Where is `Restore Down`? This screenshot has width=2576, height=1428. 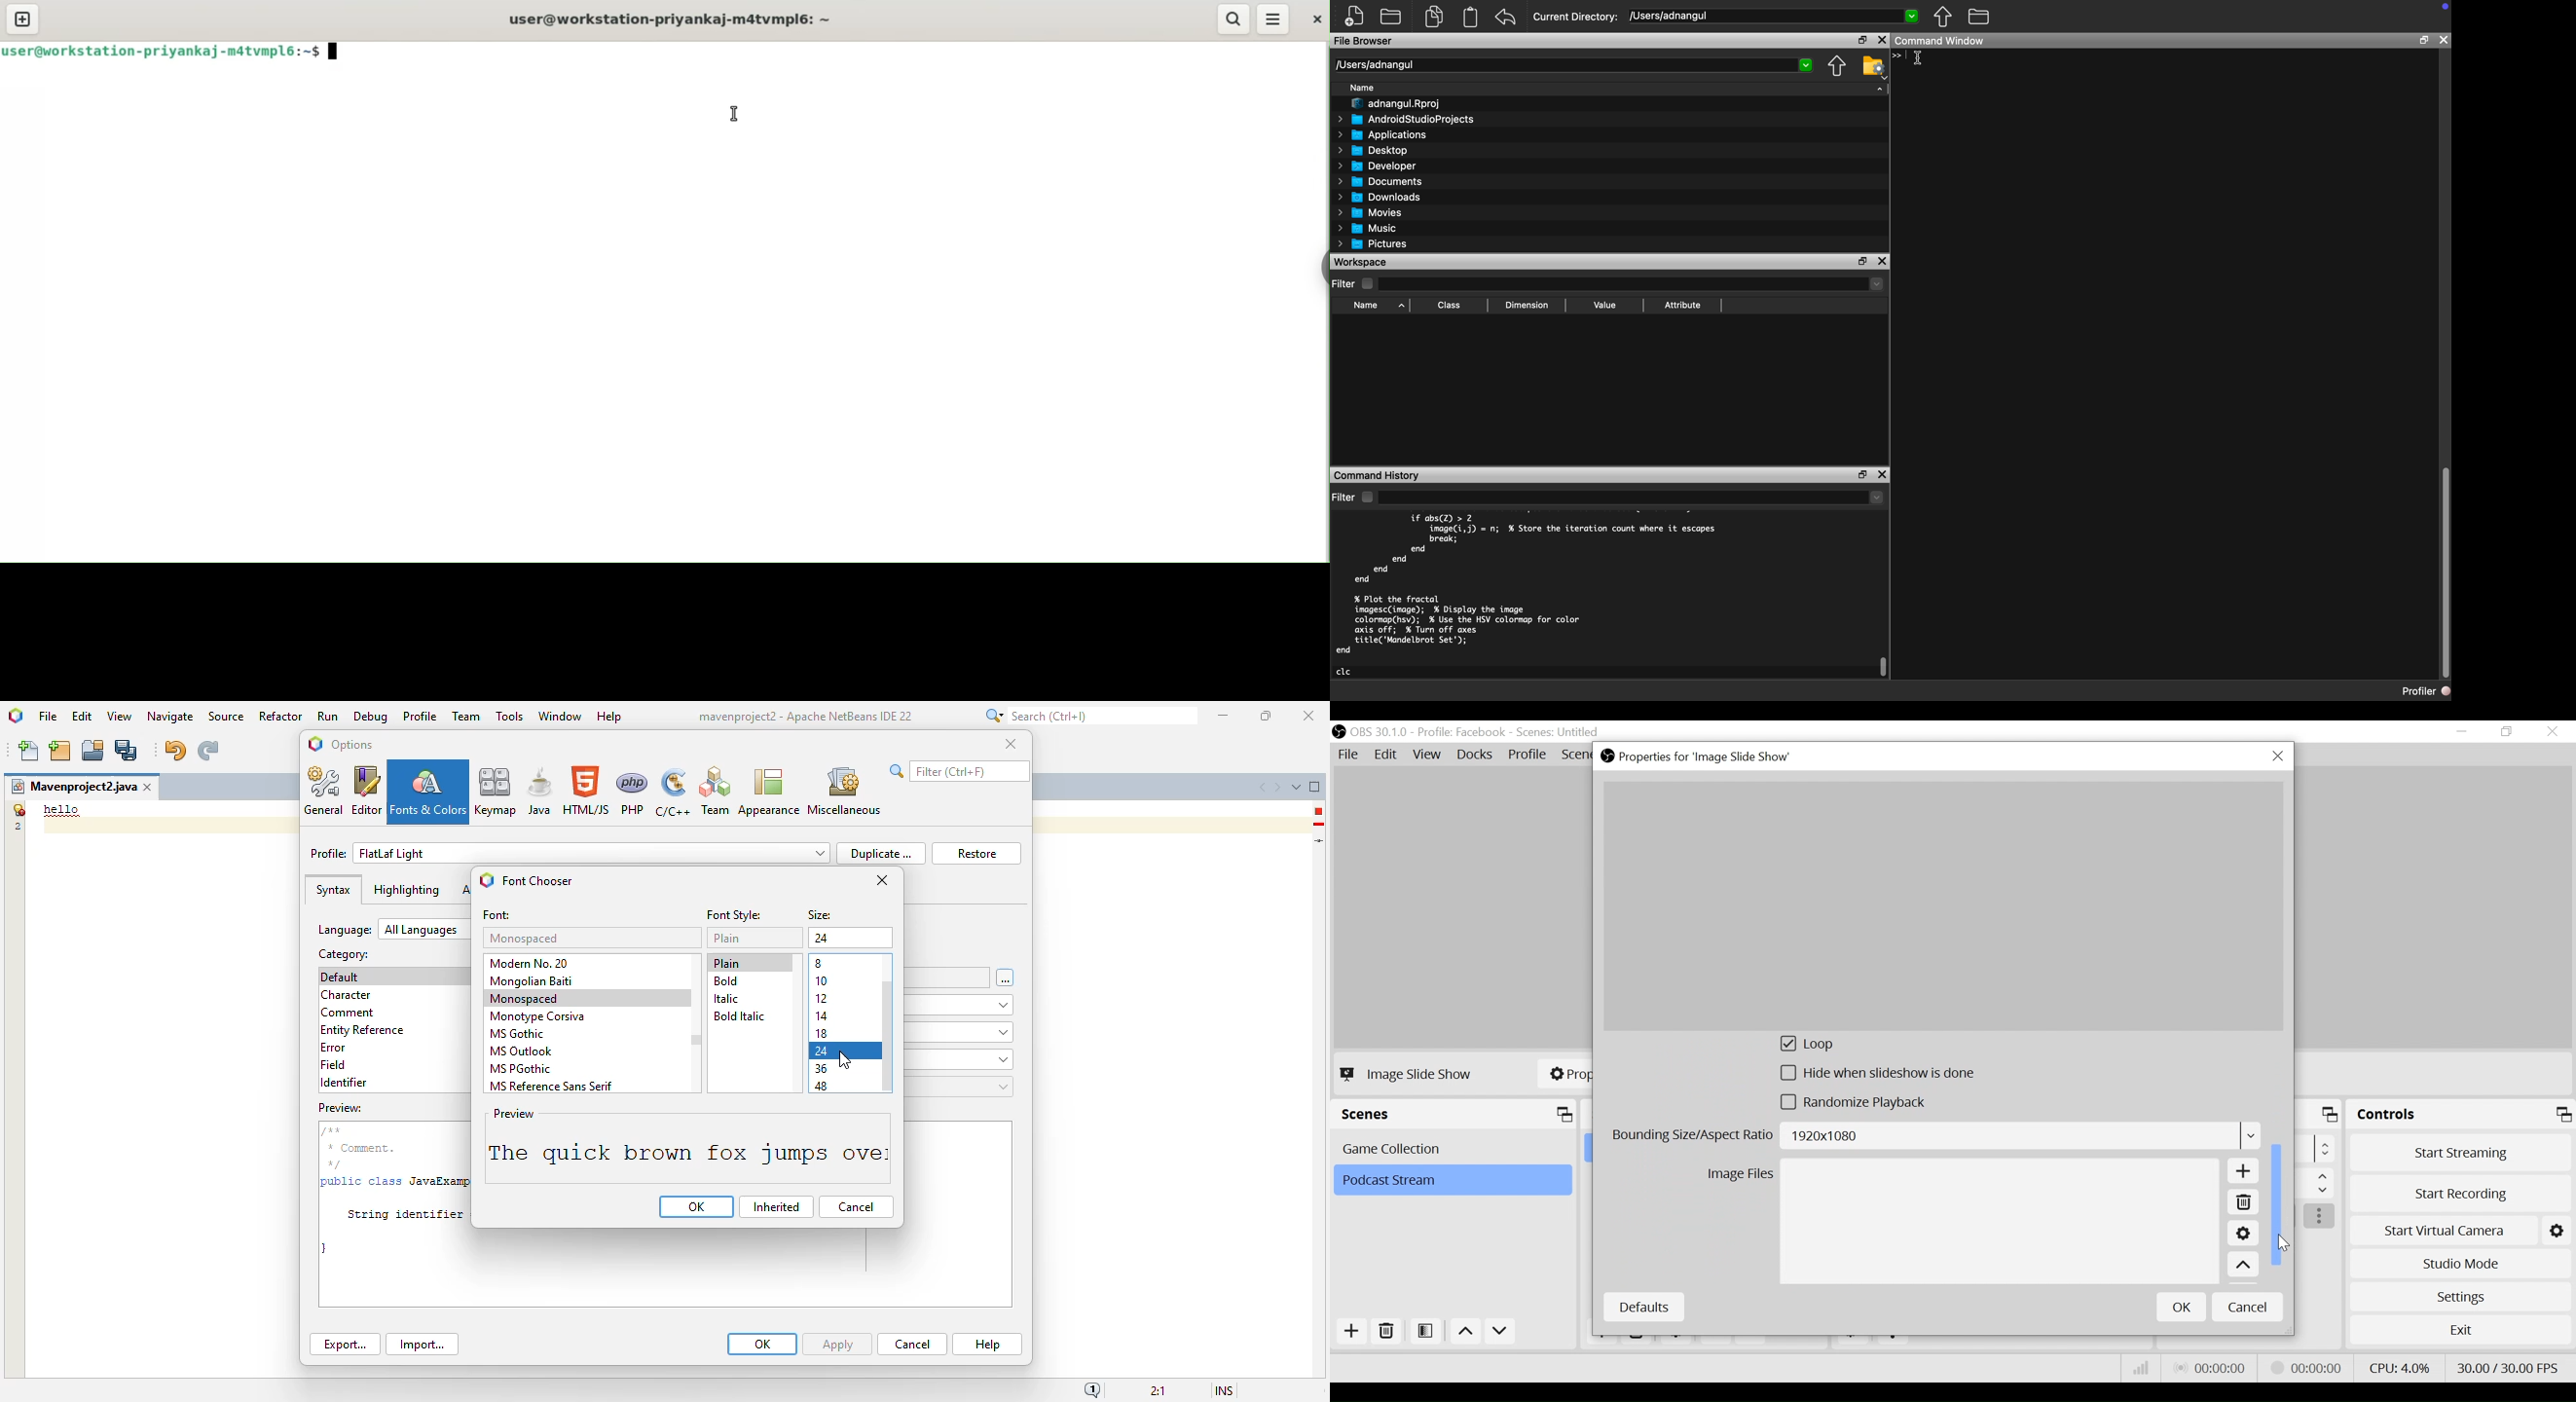
Restore Down is located at coordinates (1863, 475).